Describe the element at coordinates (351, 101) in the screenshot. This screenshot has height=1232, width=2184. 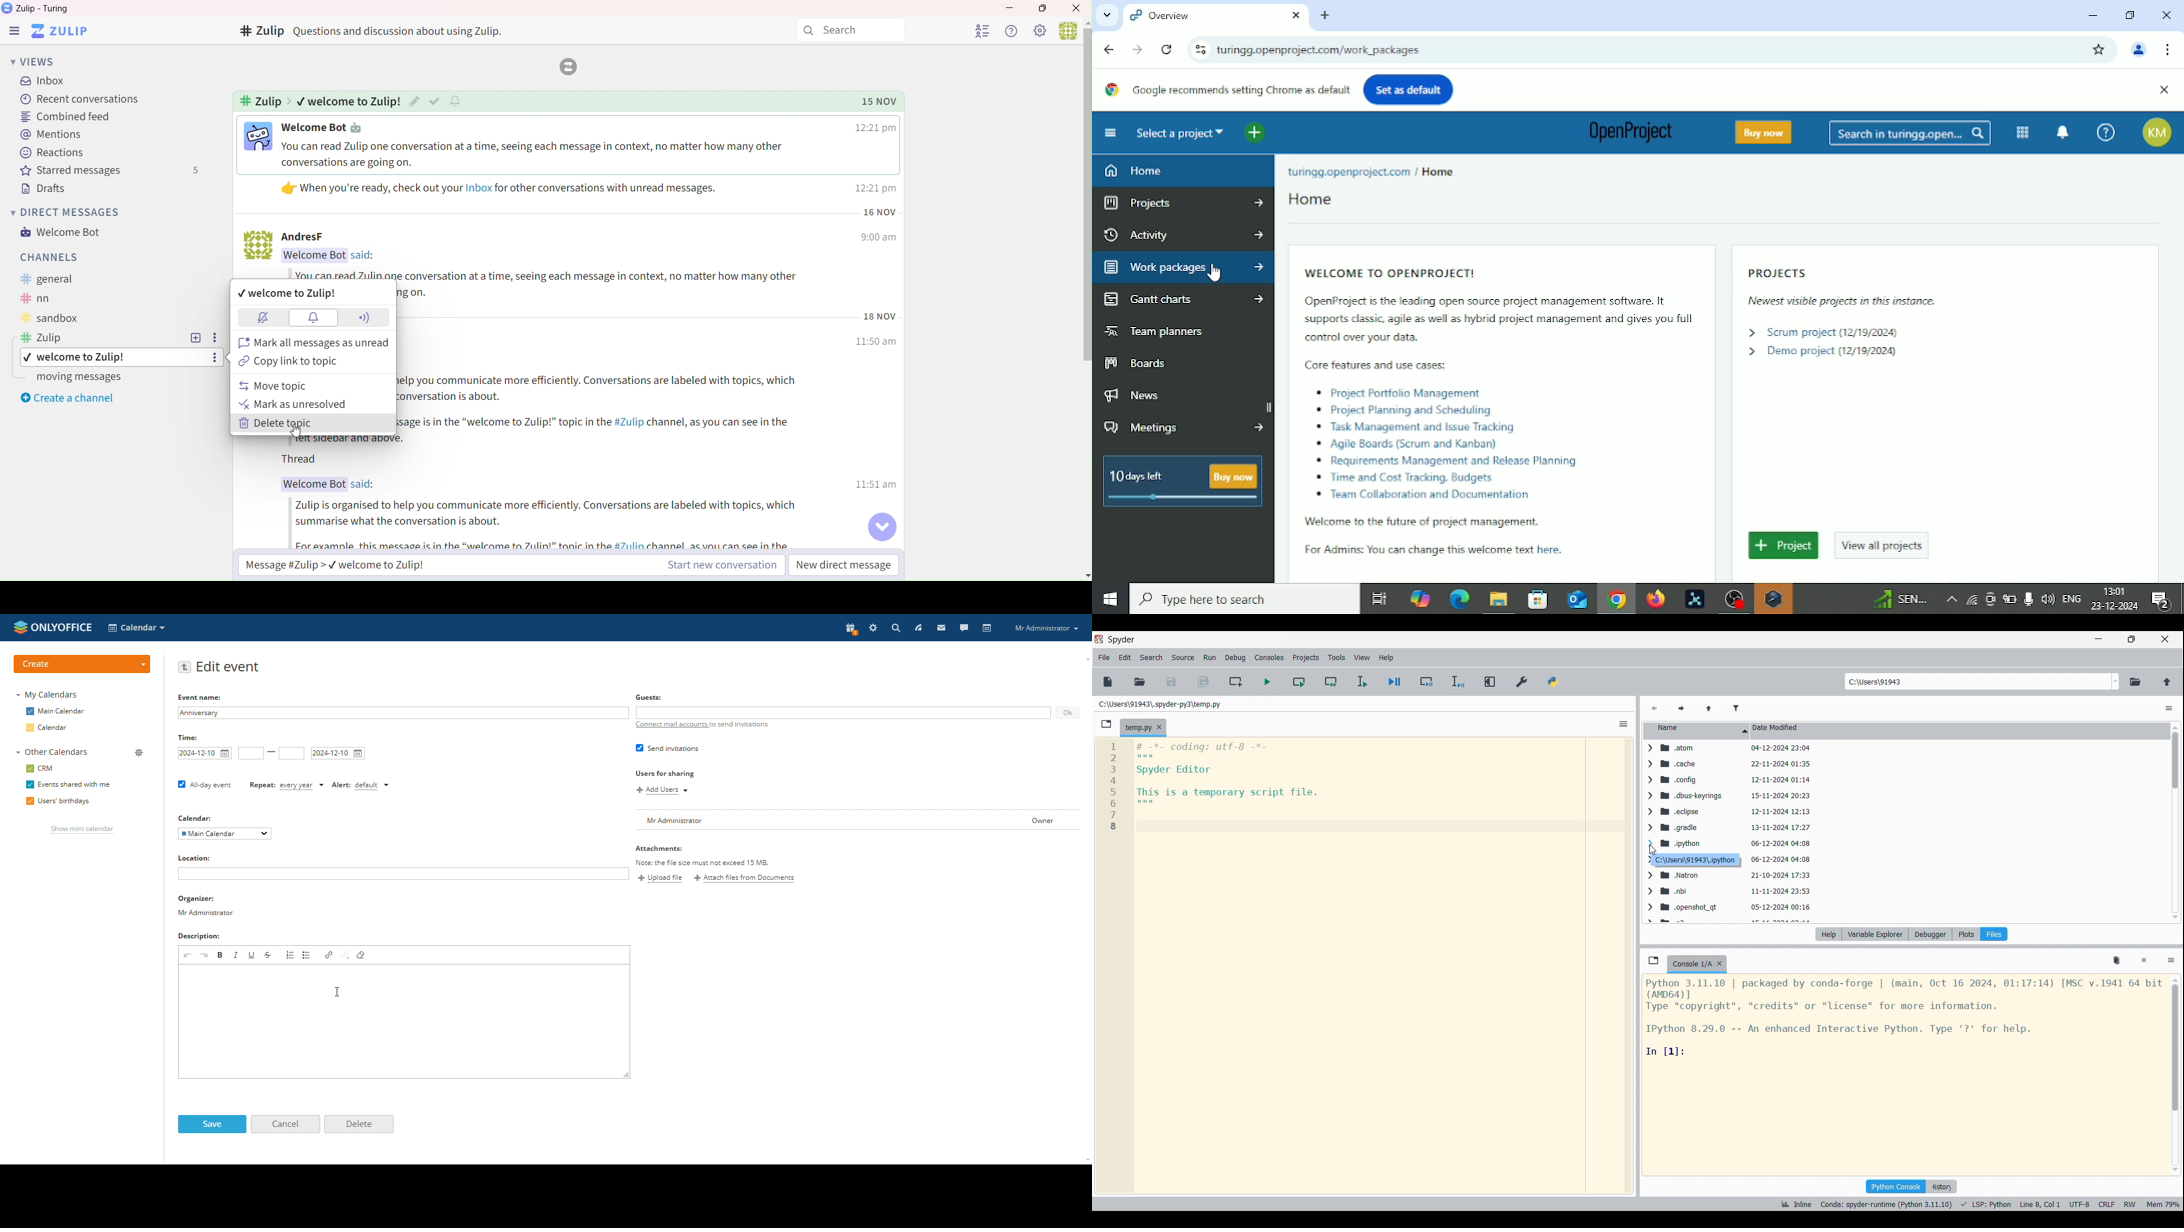
I see `Text` at that location.